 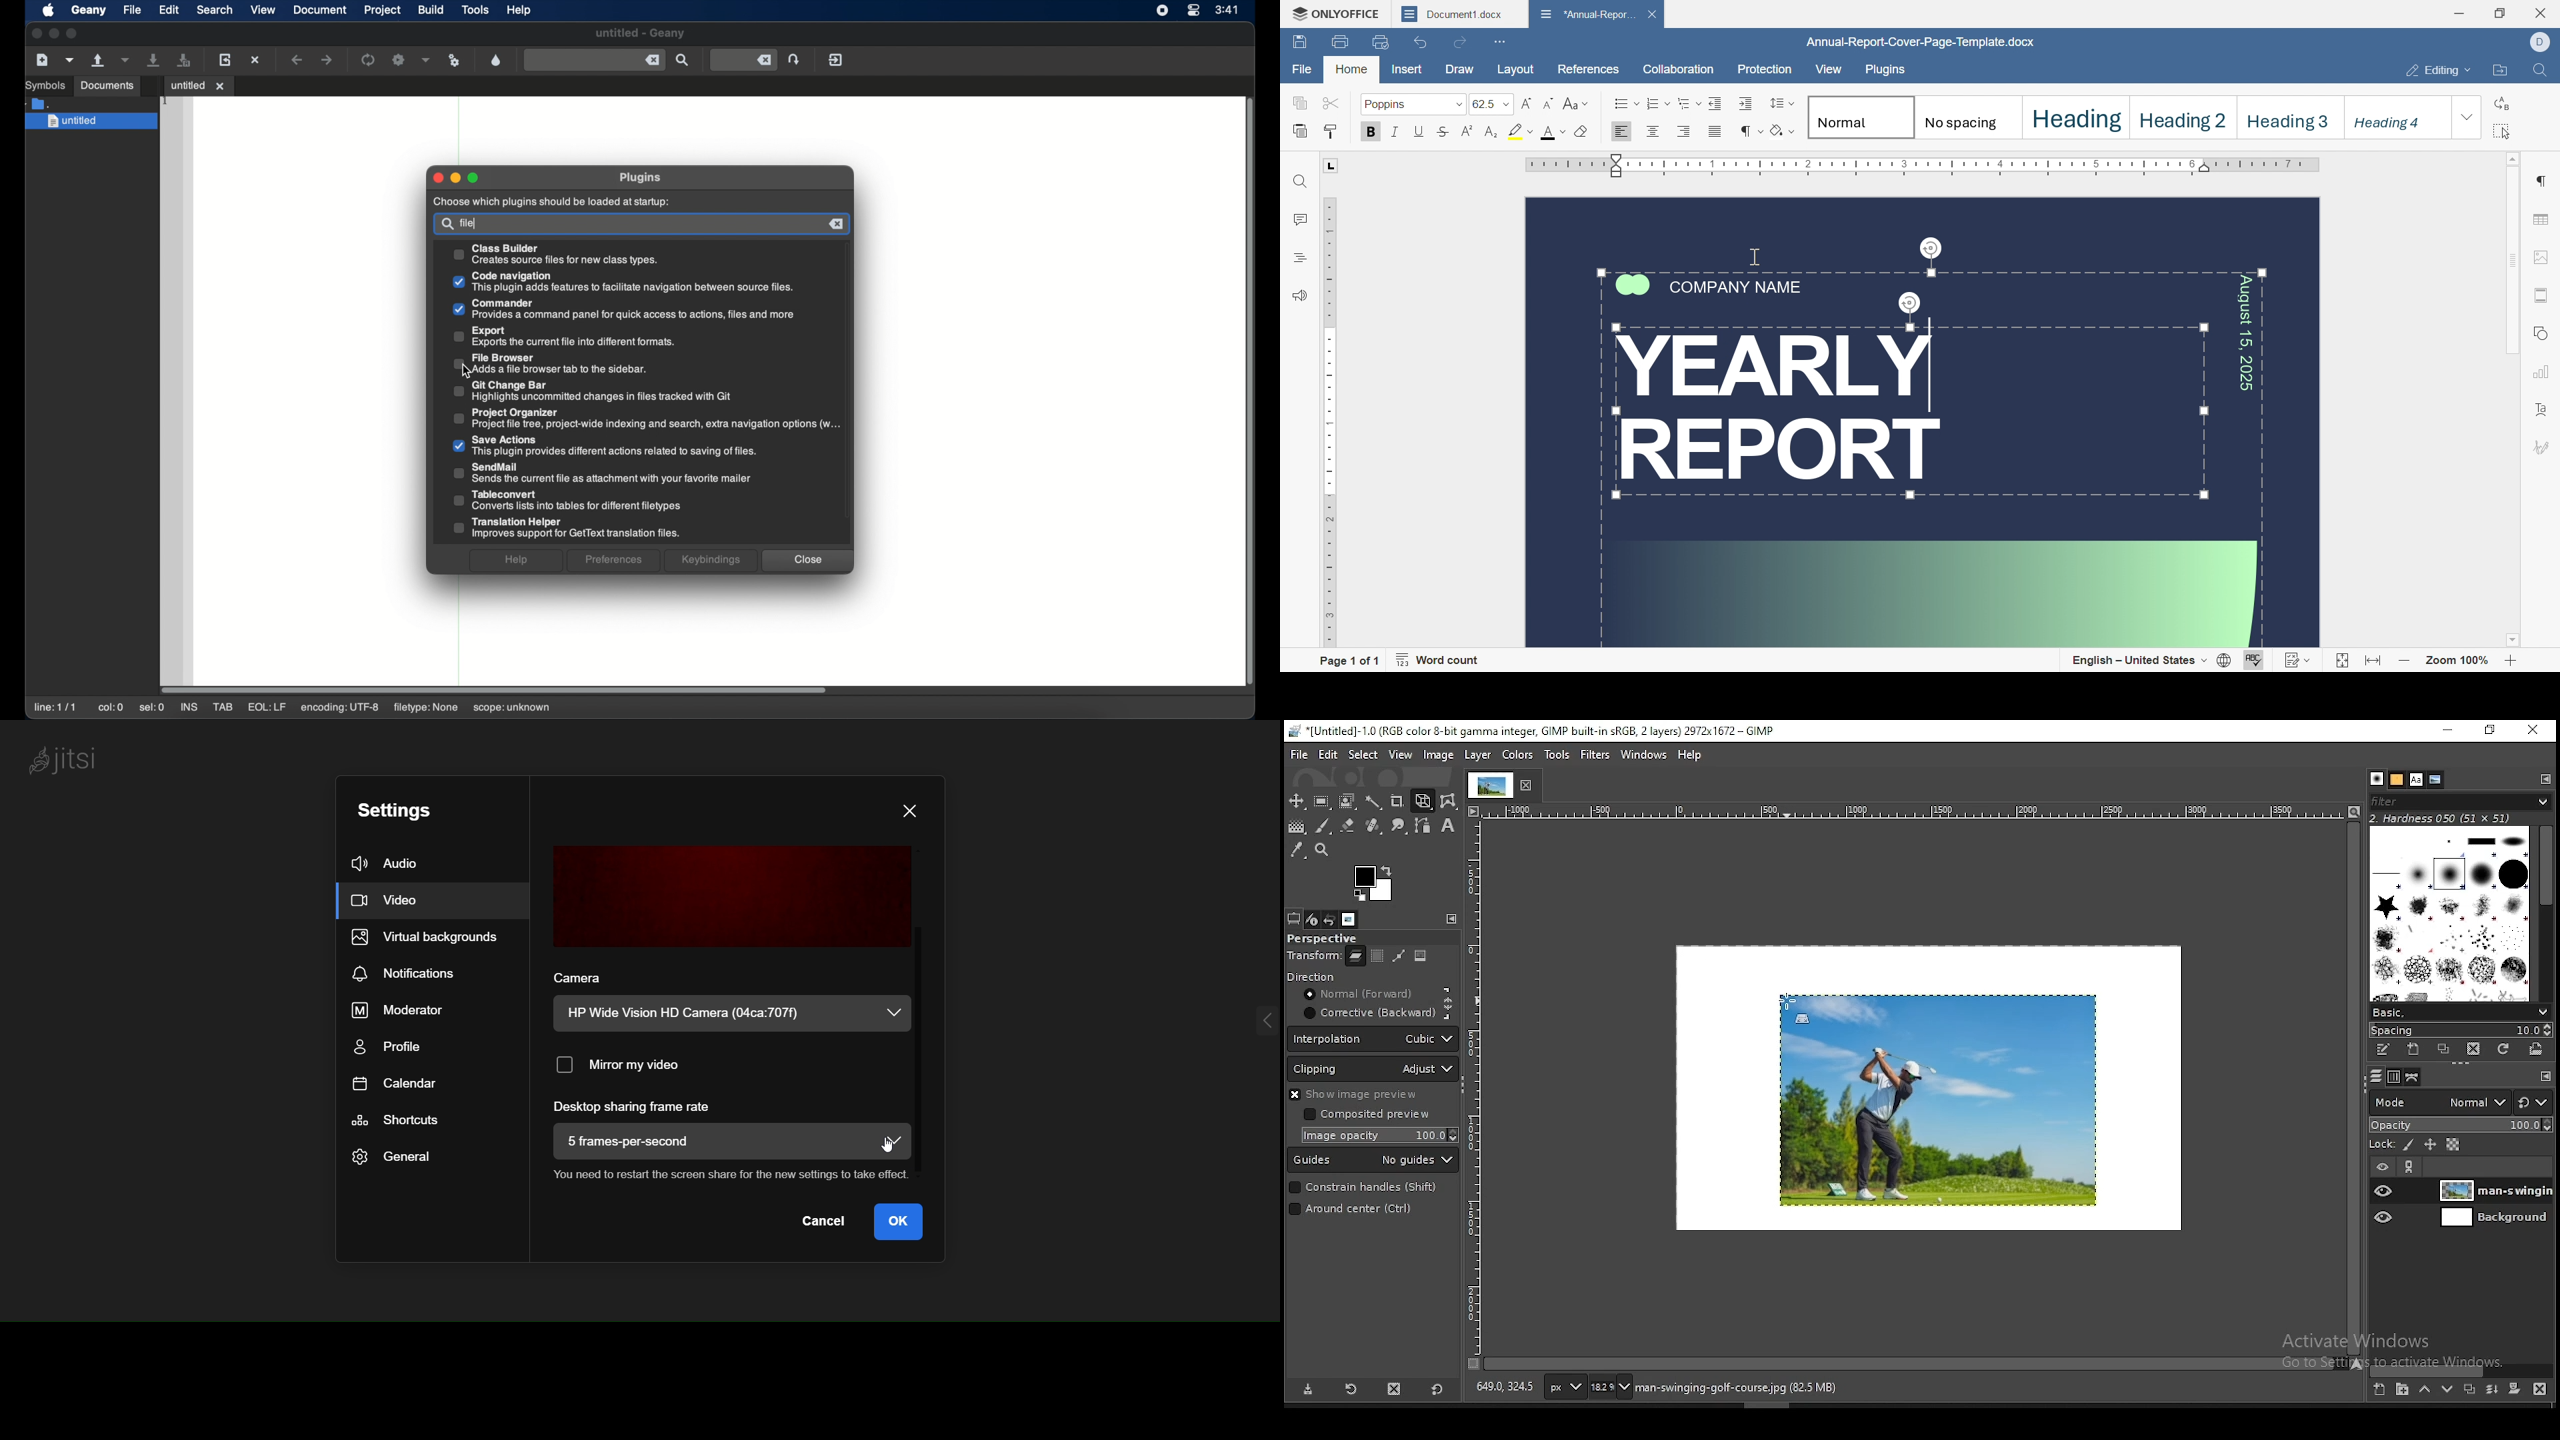 I want to click on , so click(x=623, y=282).